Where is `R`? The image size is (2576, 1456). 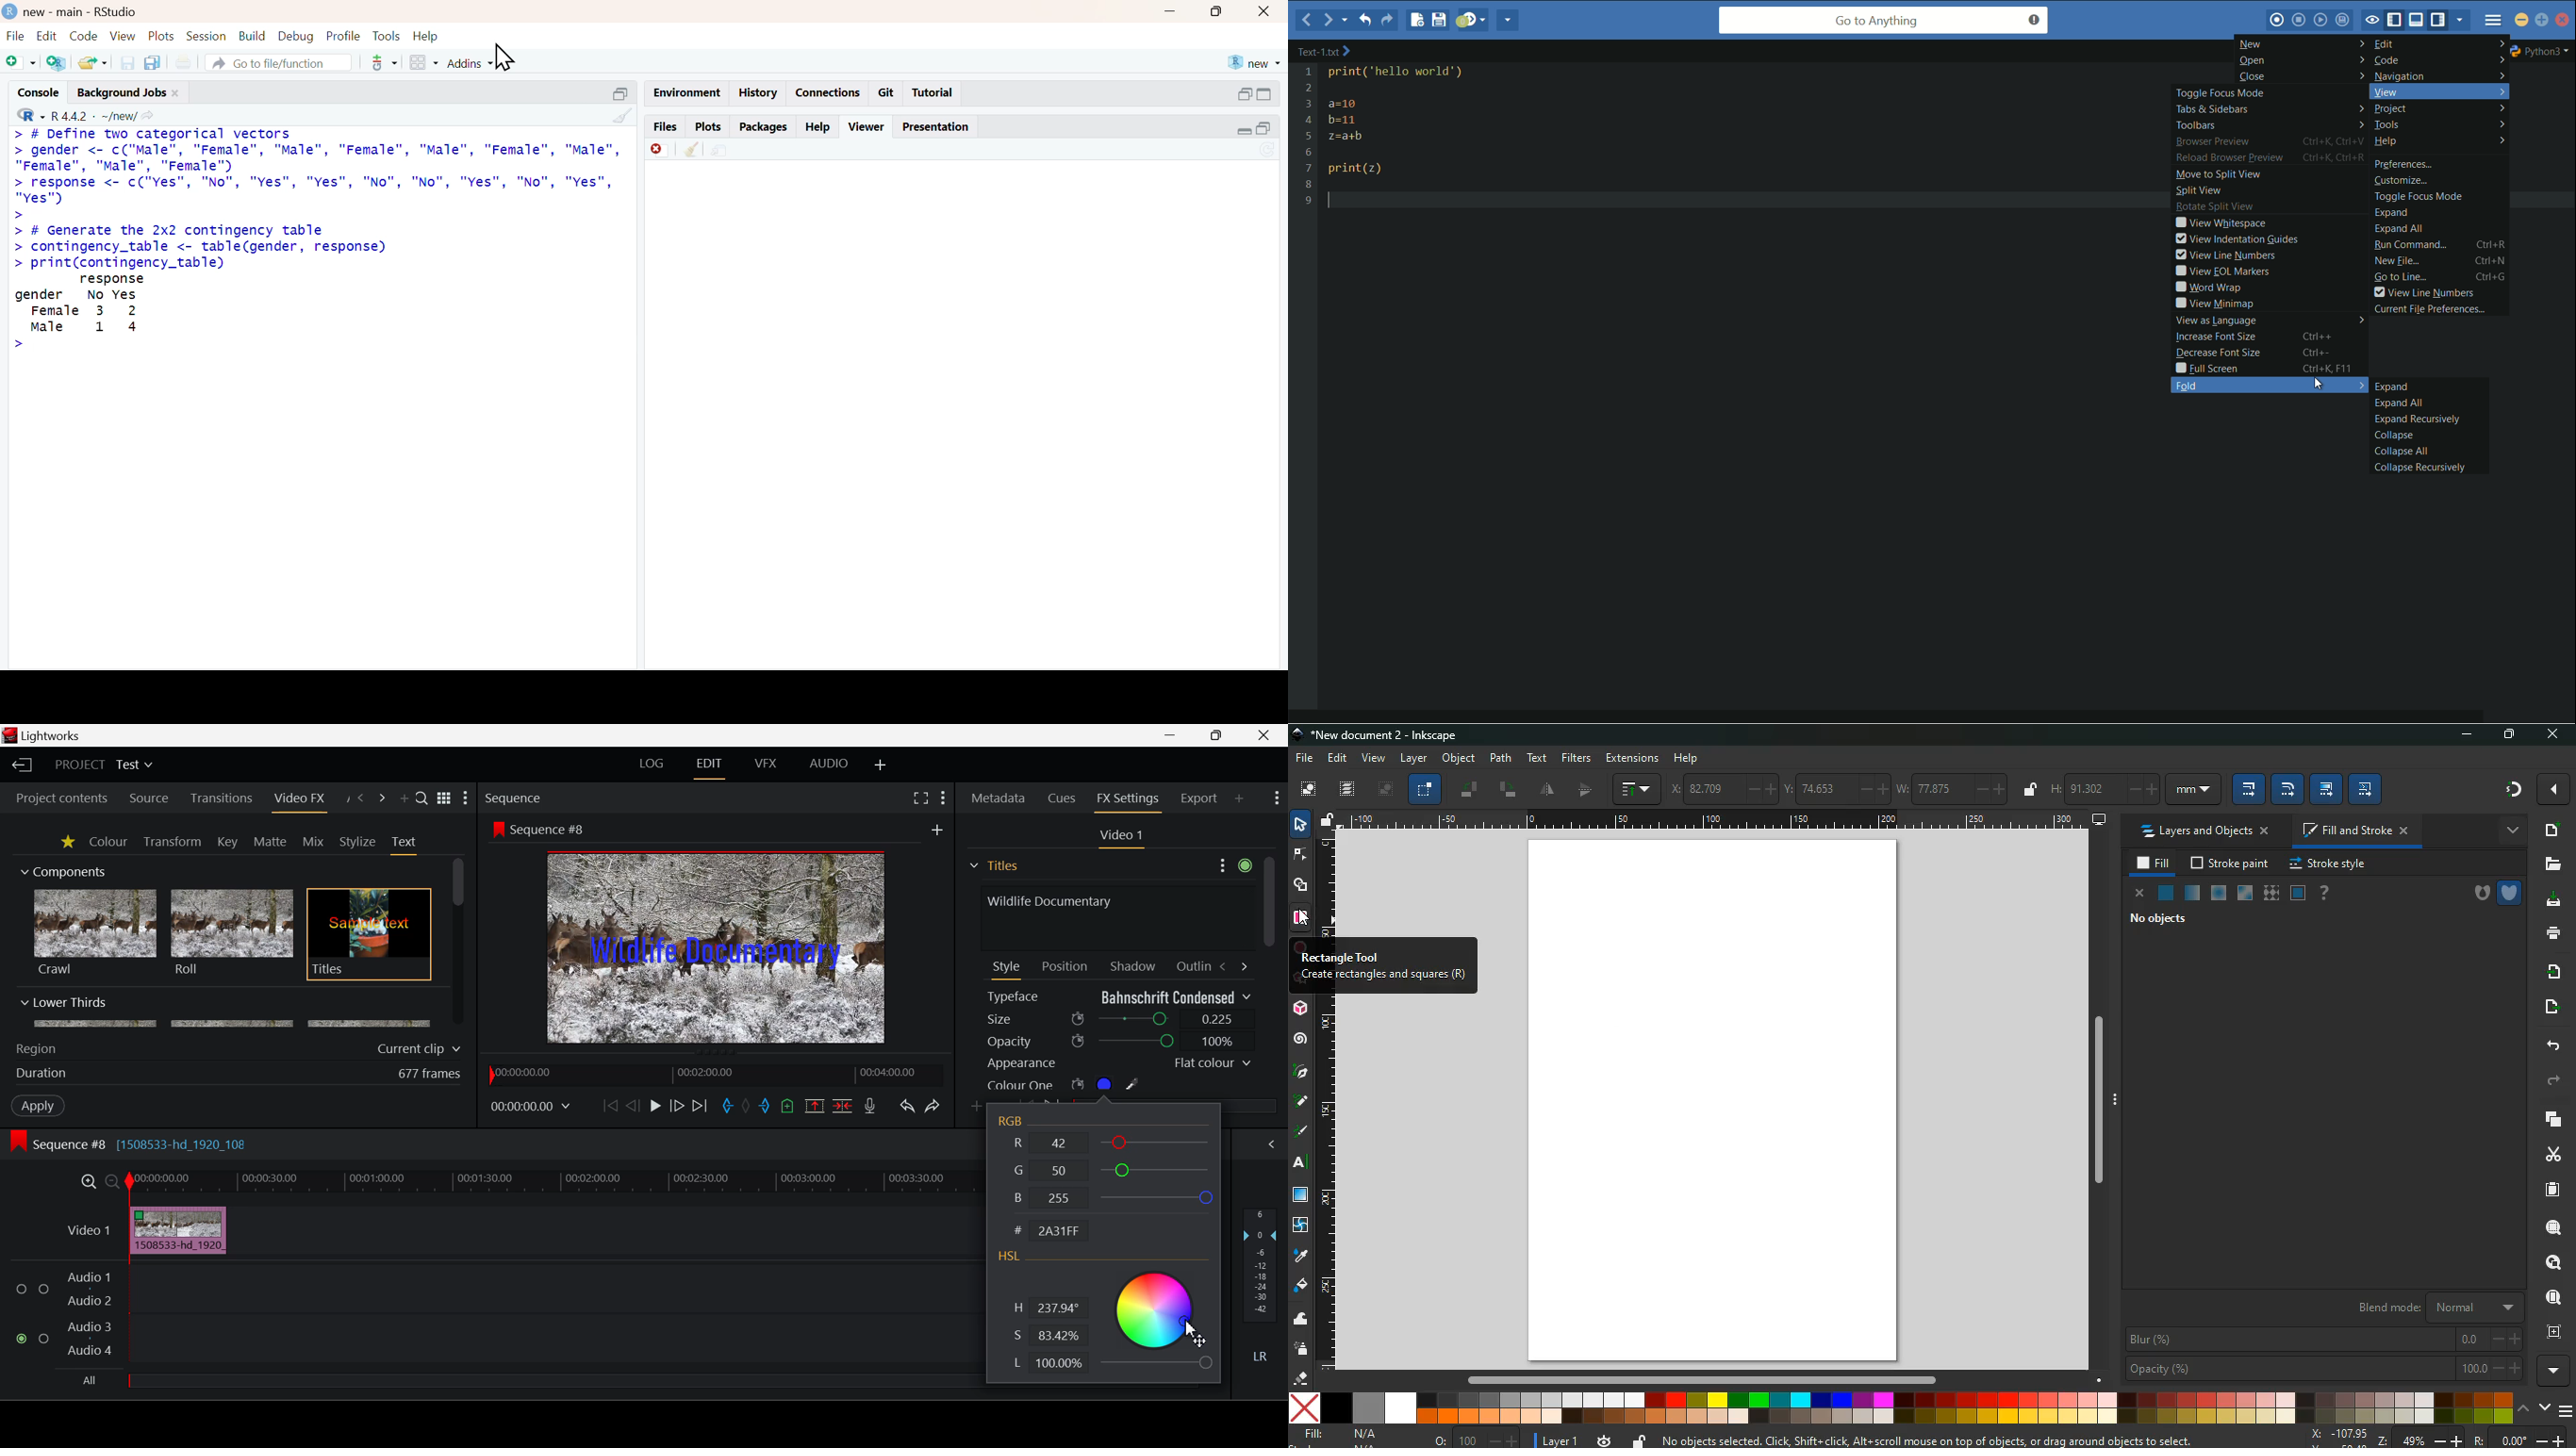 R is located at coordinates (32, 115).